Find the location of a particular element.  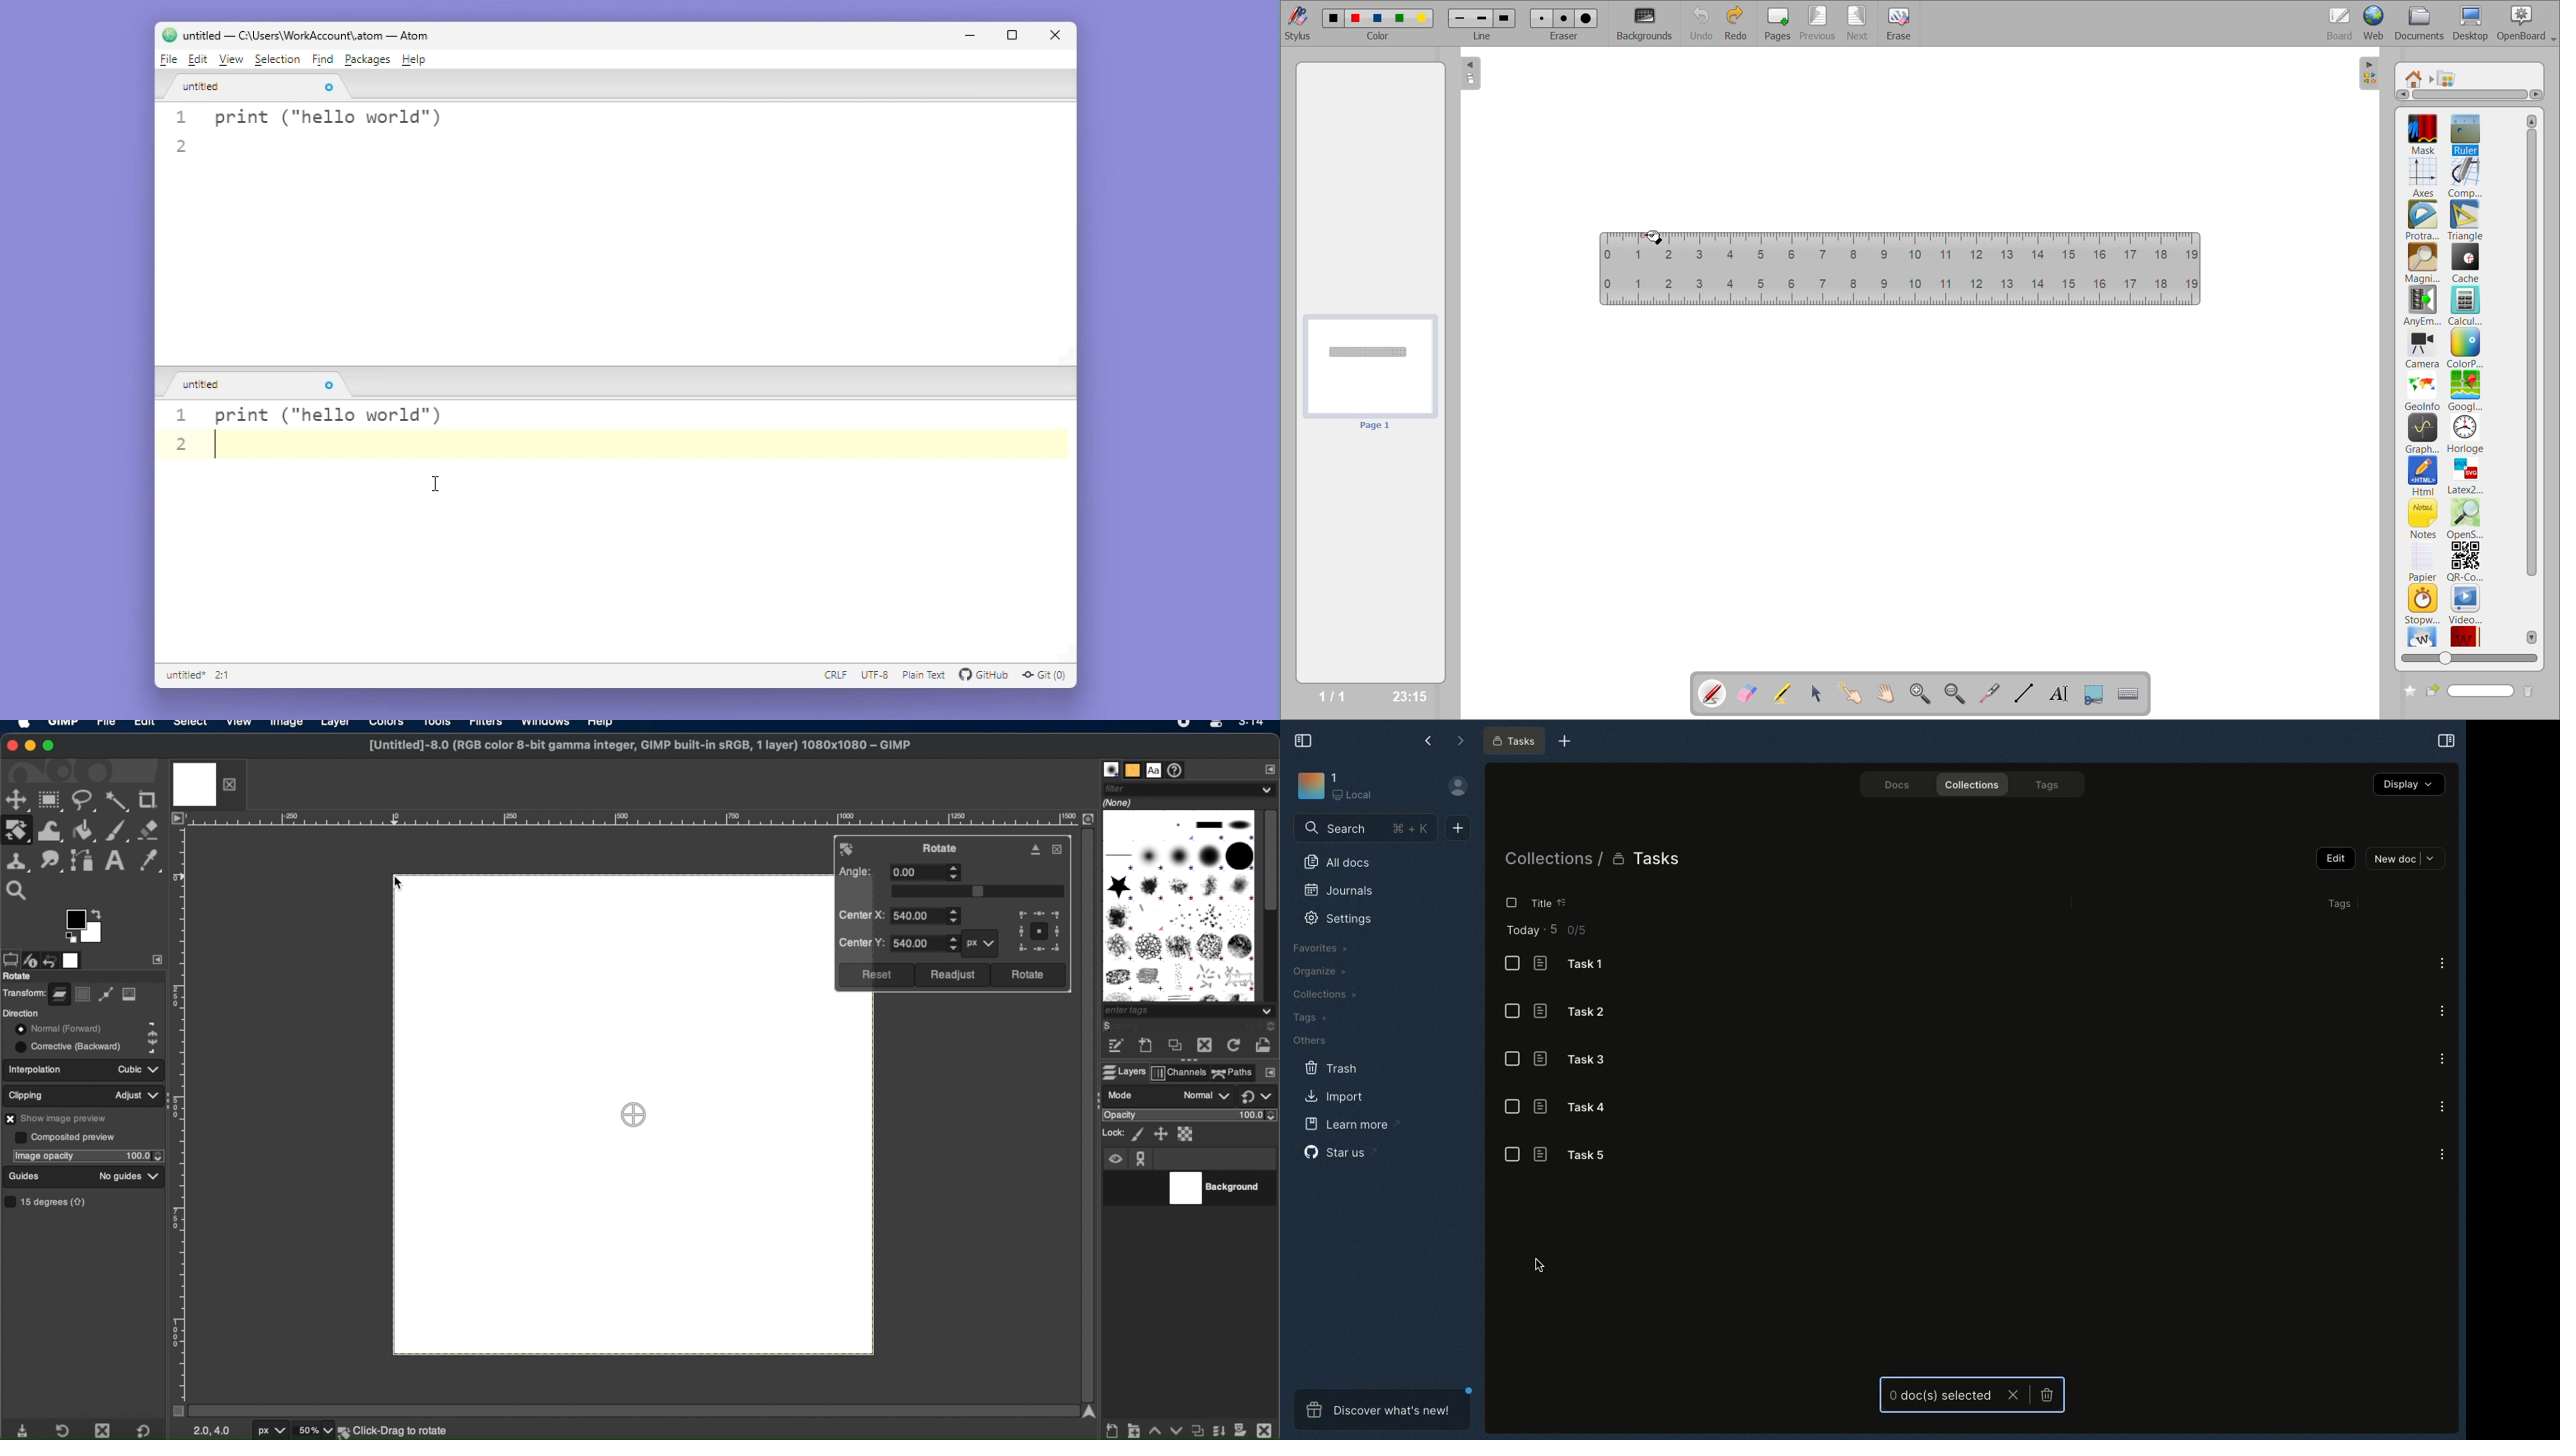

Untitled is located at coordinates (255, 91).